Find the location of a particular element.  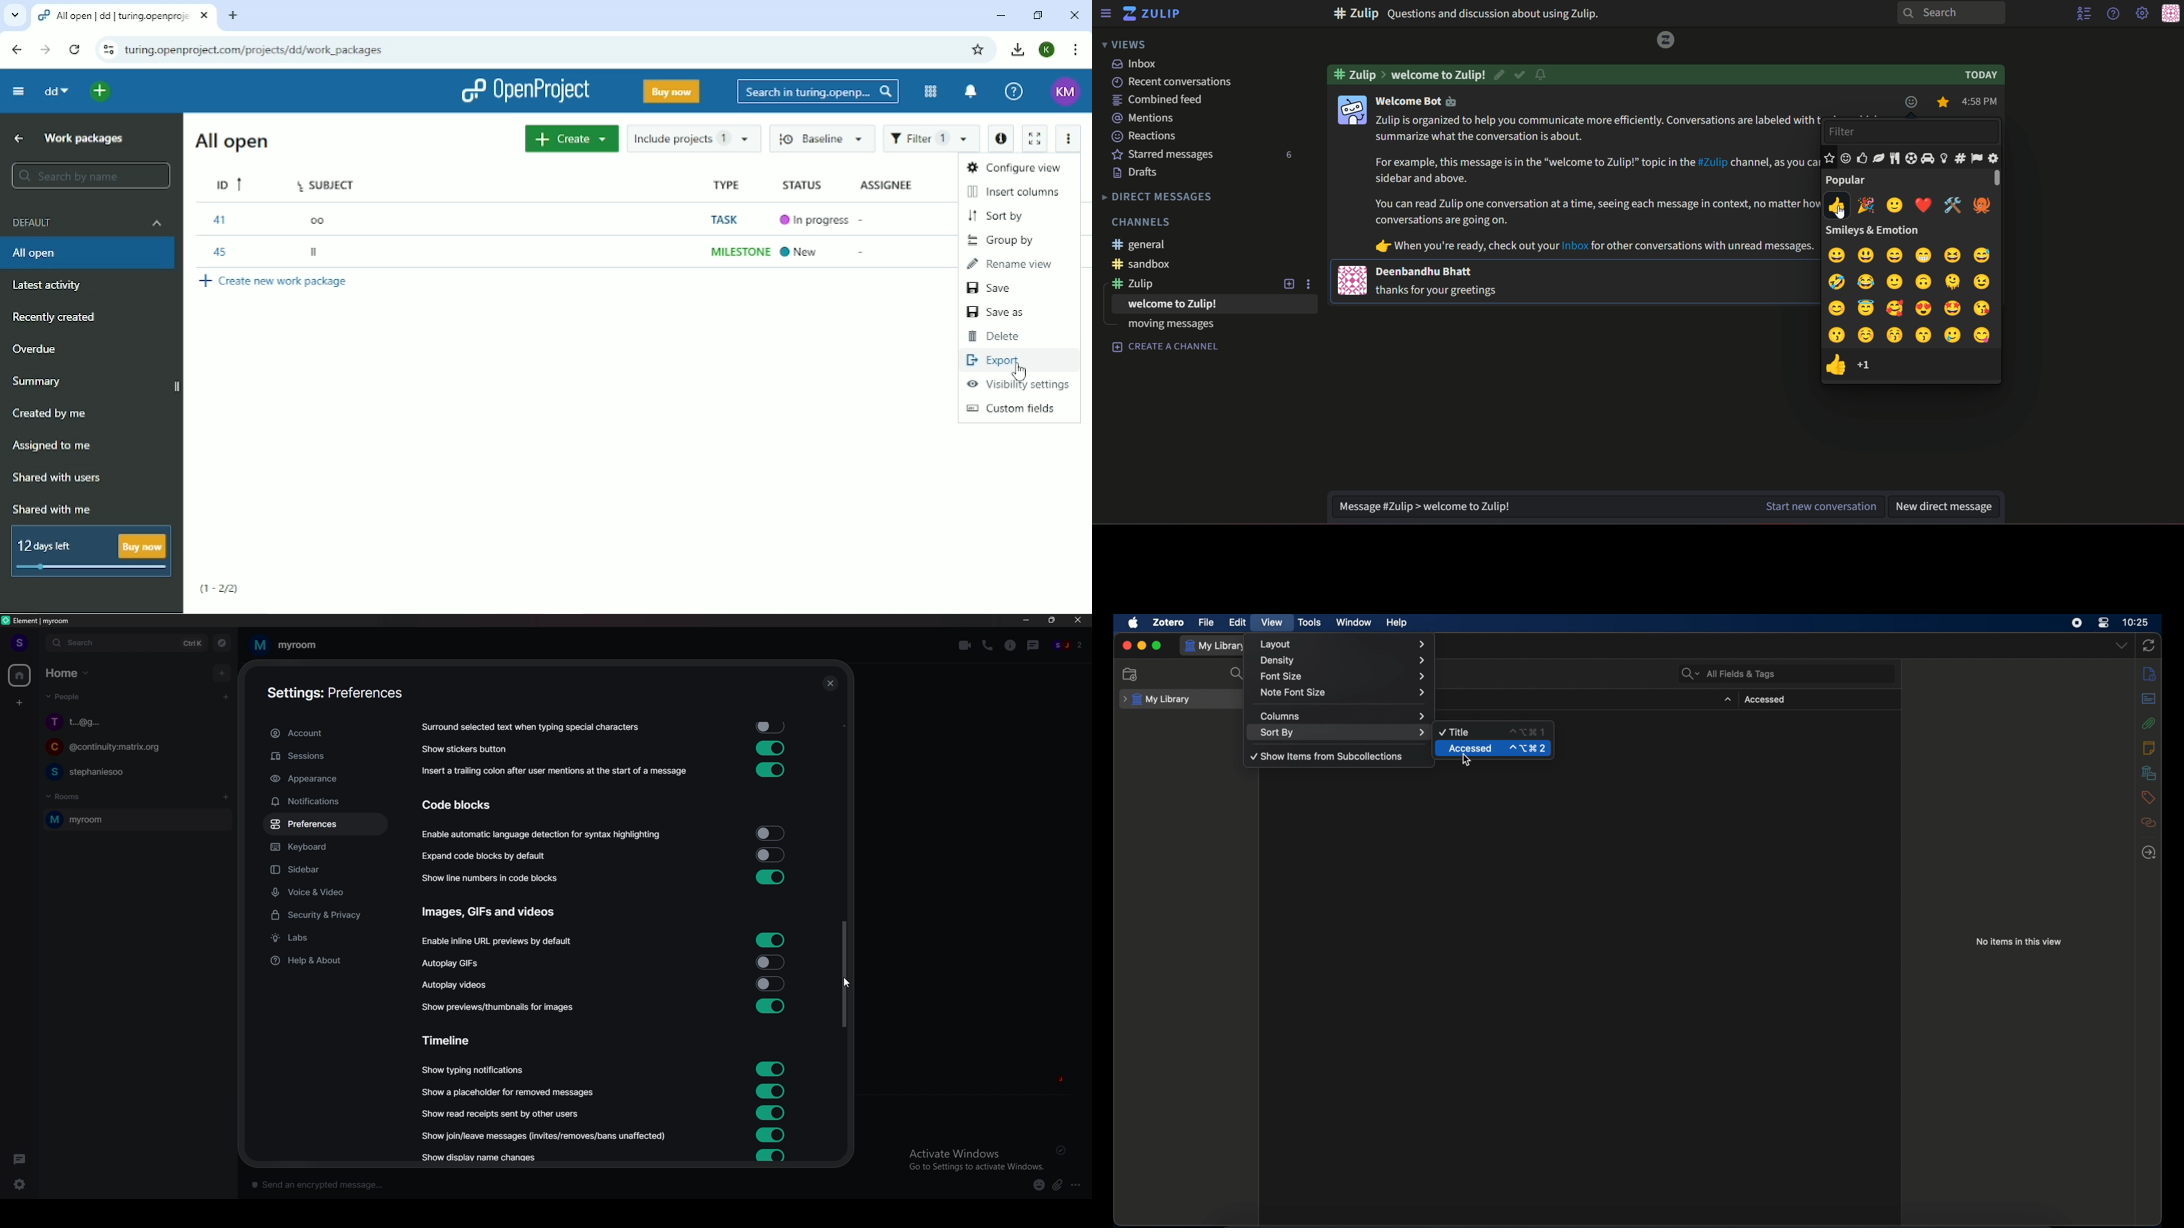

emoji is located at coordinates (1912, 254).